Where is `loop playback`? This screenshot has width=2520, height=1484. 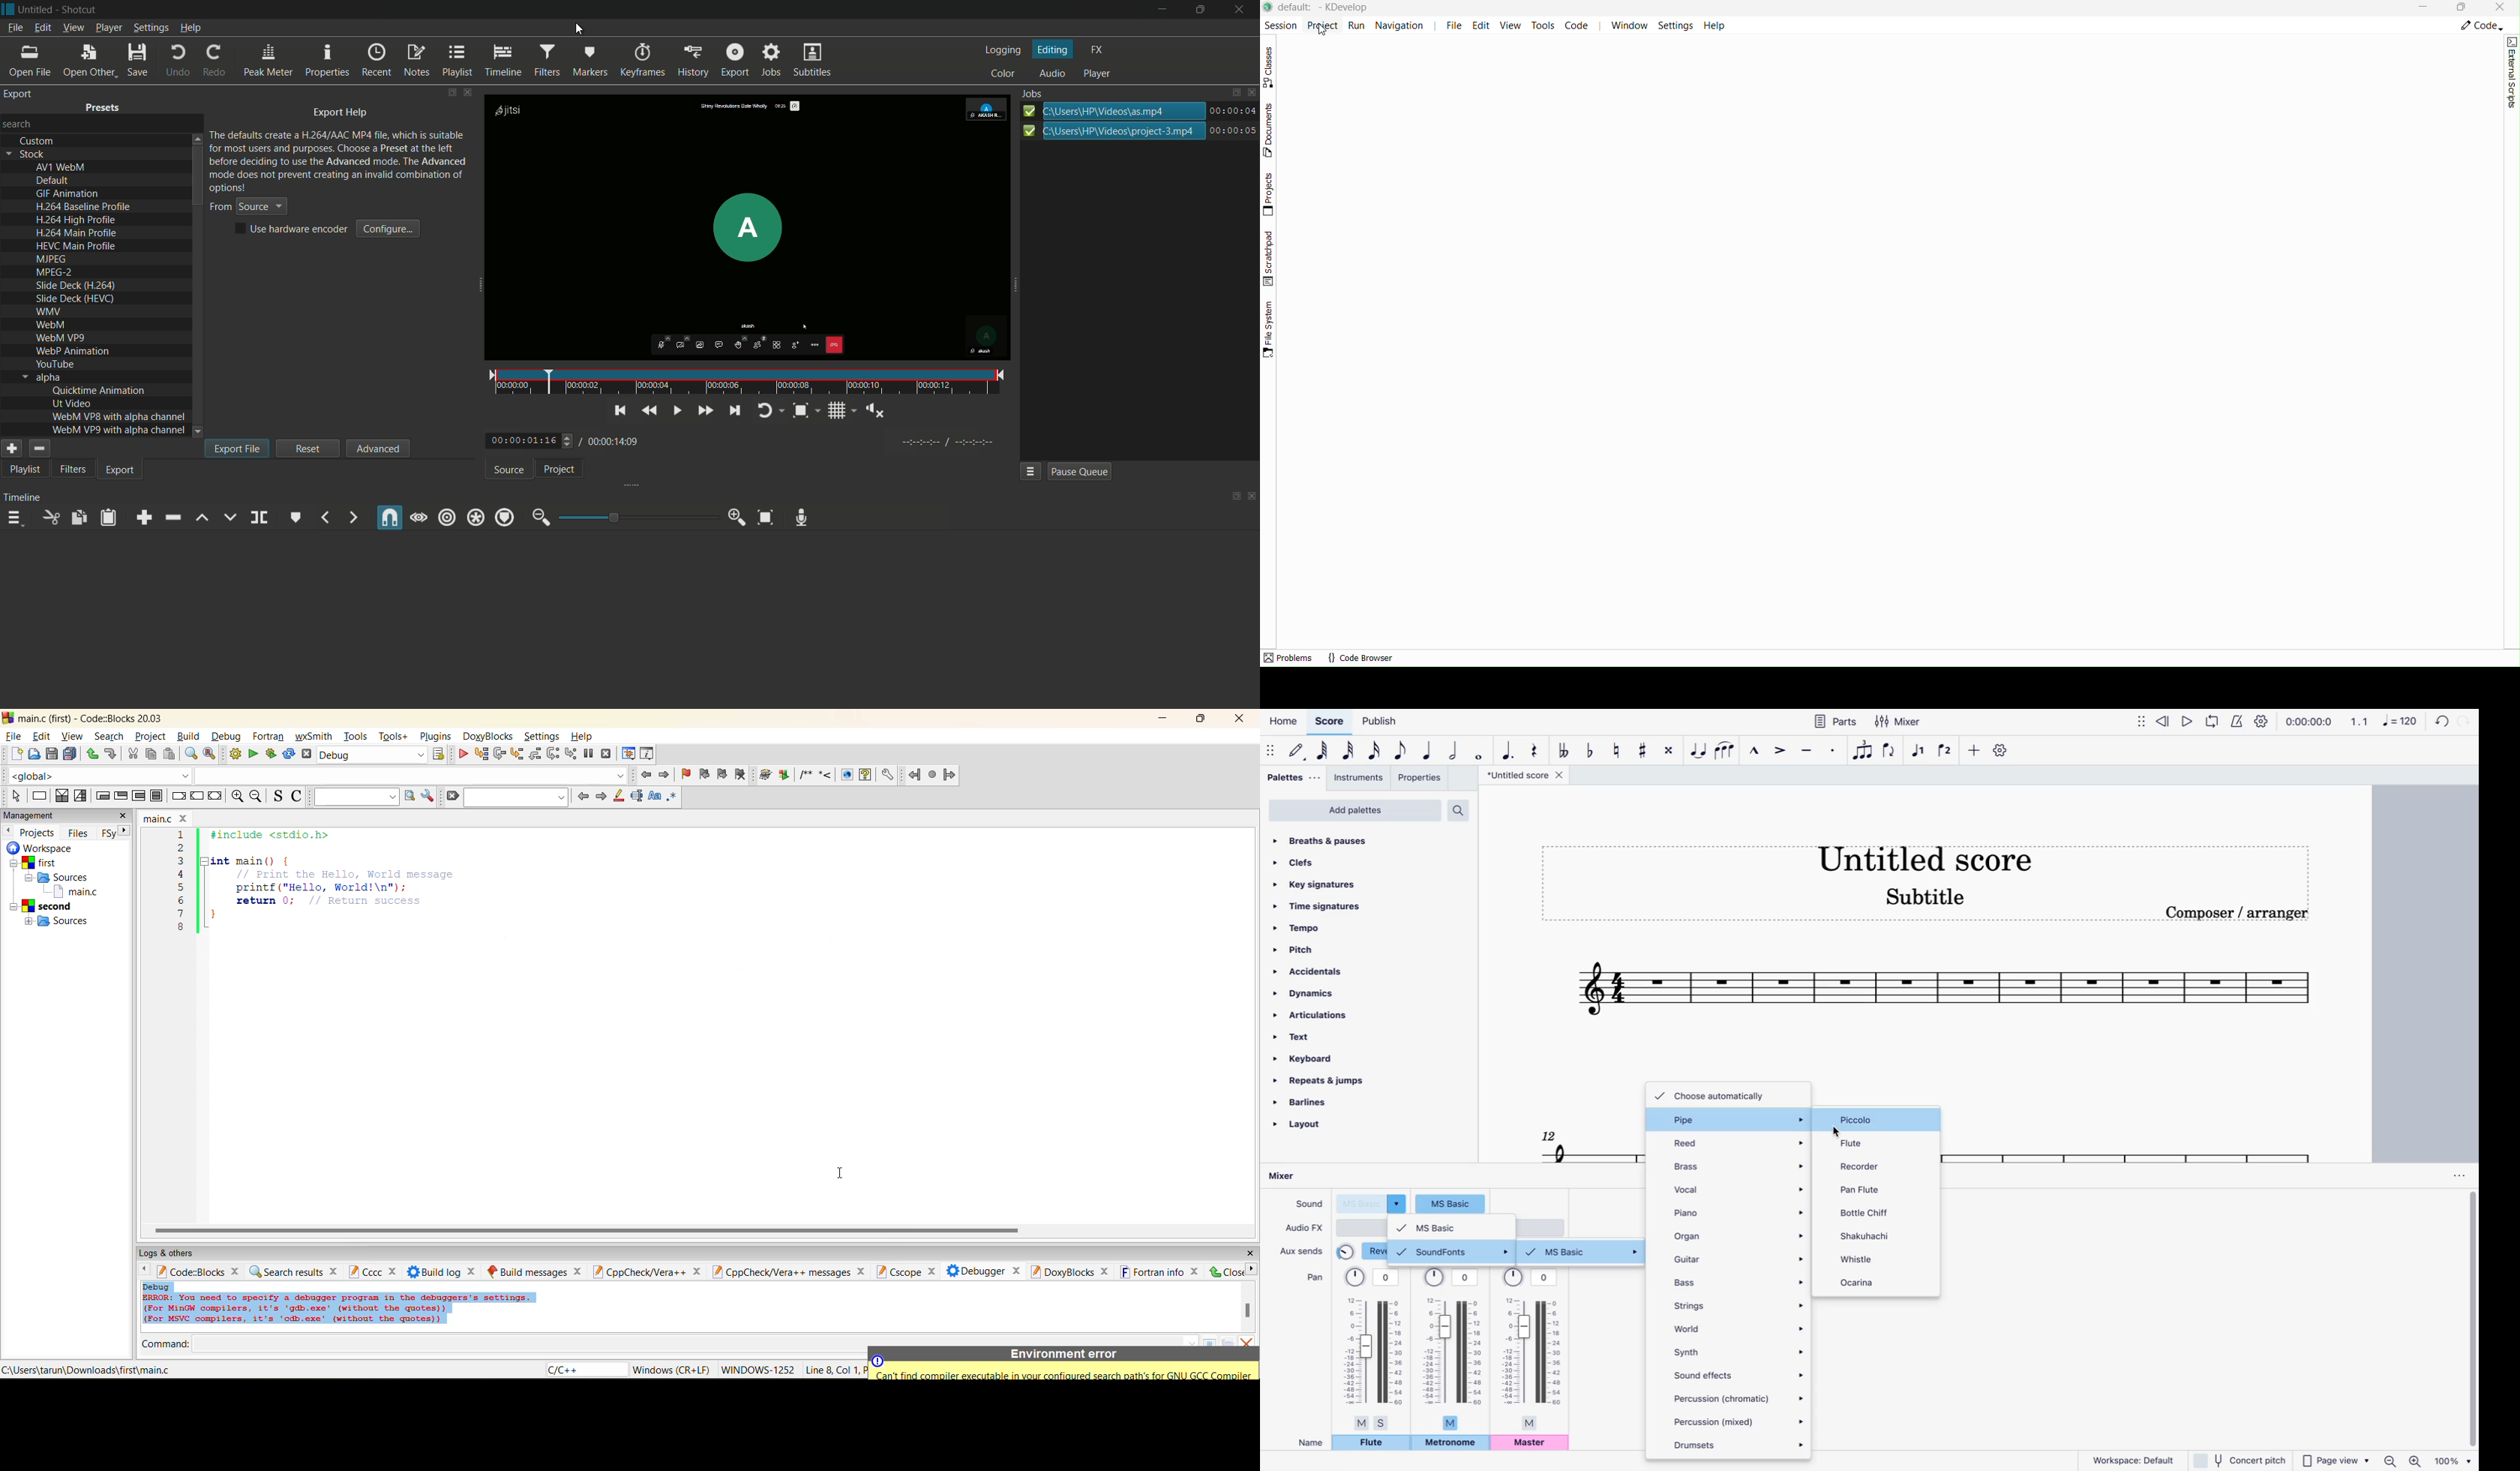
loop playback is located at coordinates (2212, 720).